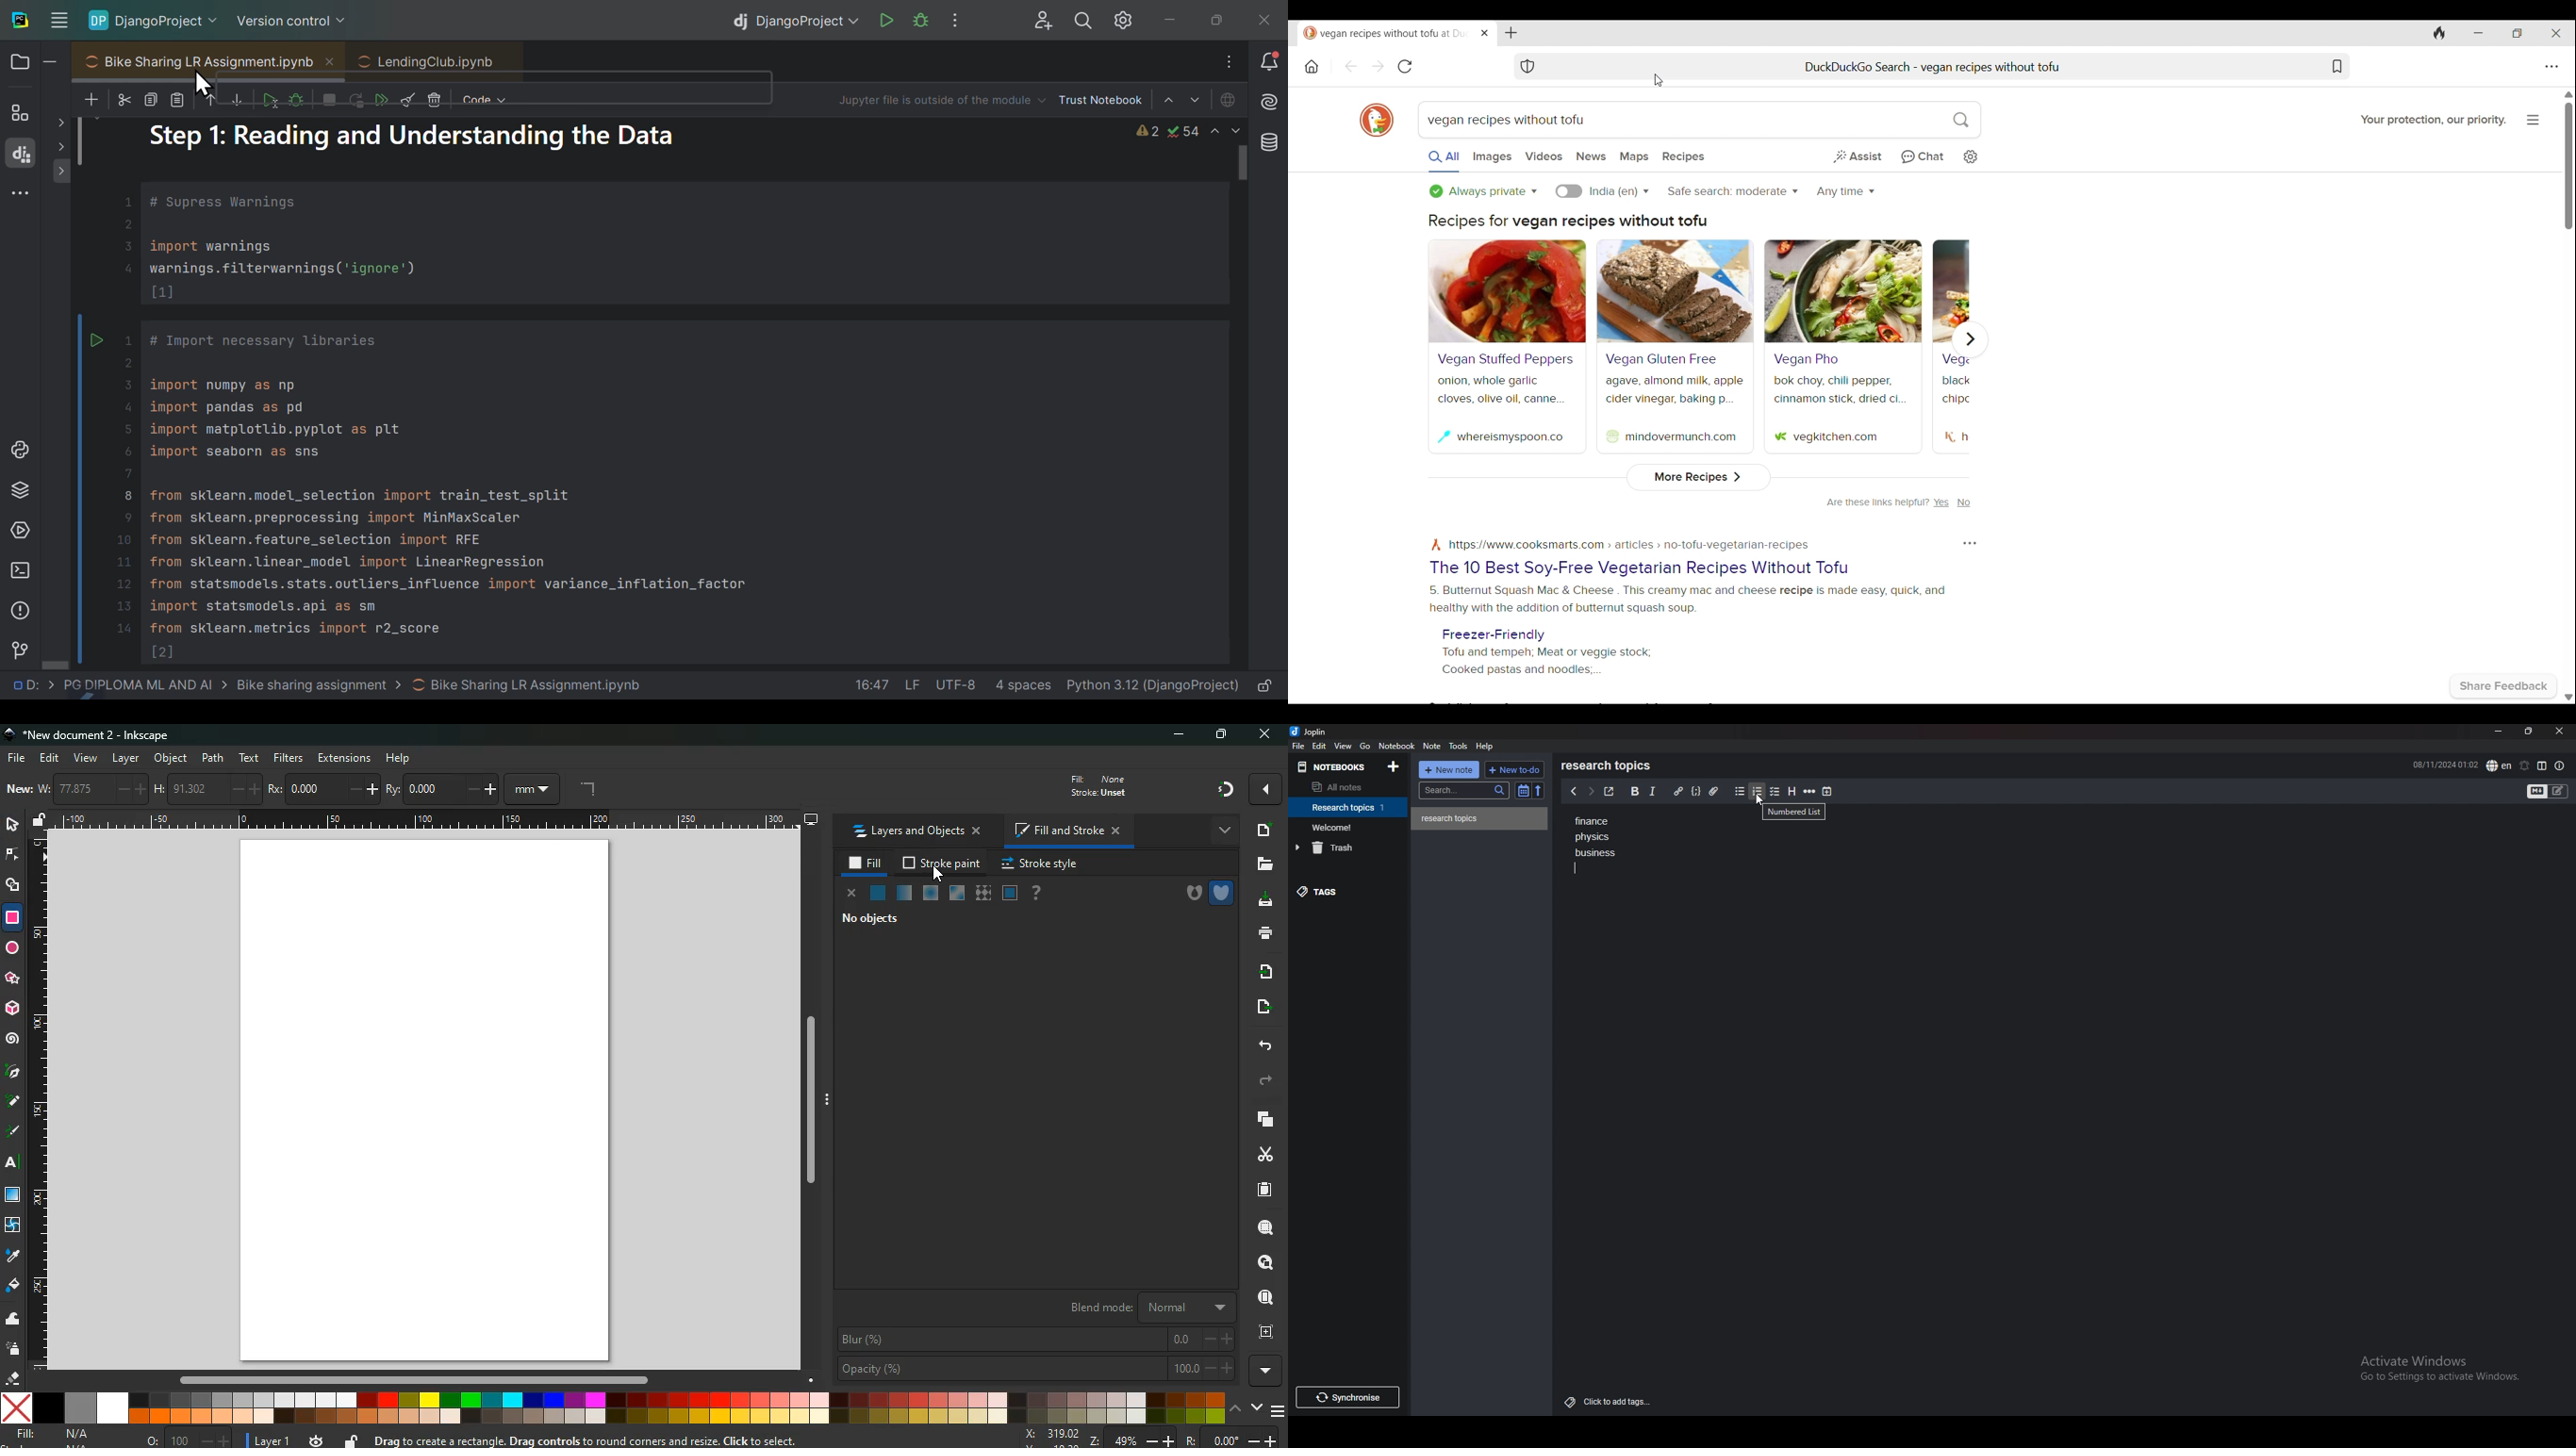 The width and height of the screenshot is (2576, 1456). What do you see at coordinates (2498, 732) in the screenshot?
I see `minimize` at bounding box center [2498, 732].